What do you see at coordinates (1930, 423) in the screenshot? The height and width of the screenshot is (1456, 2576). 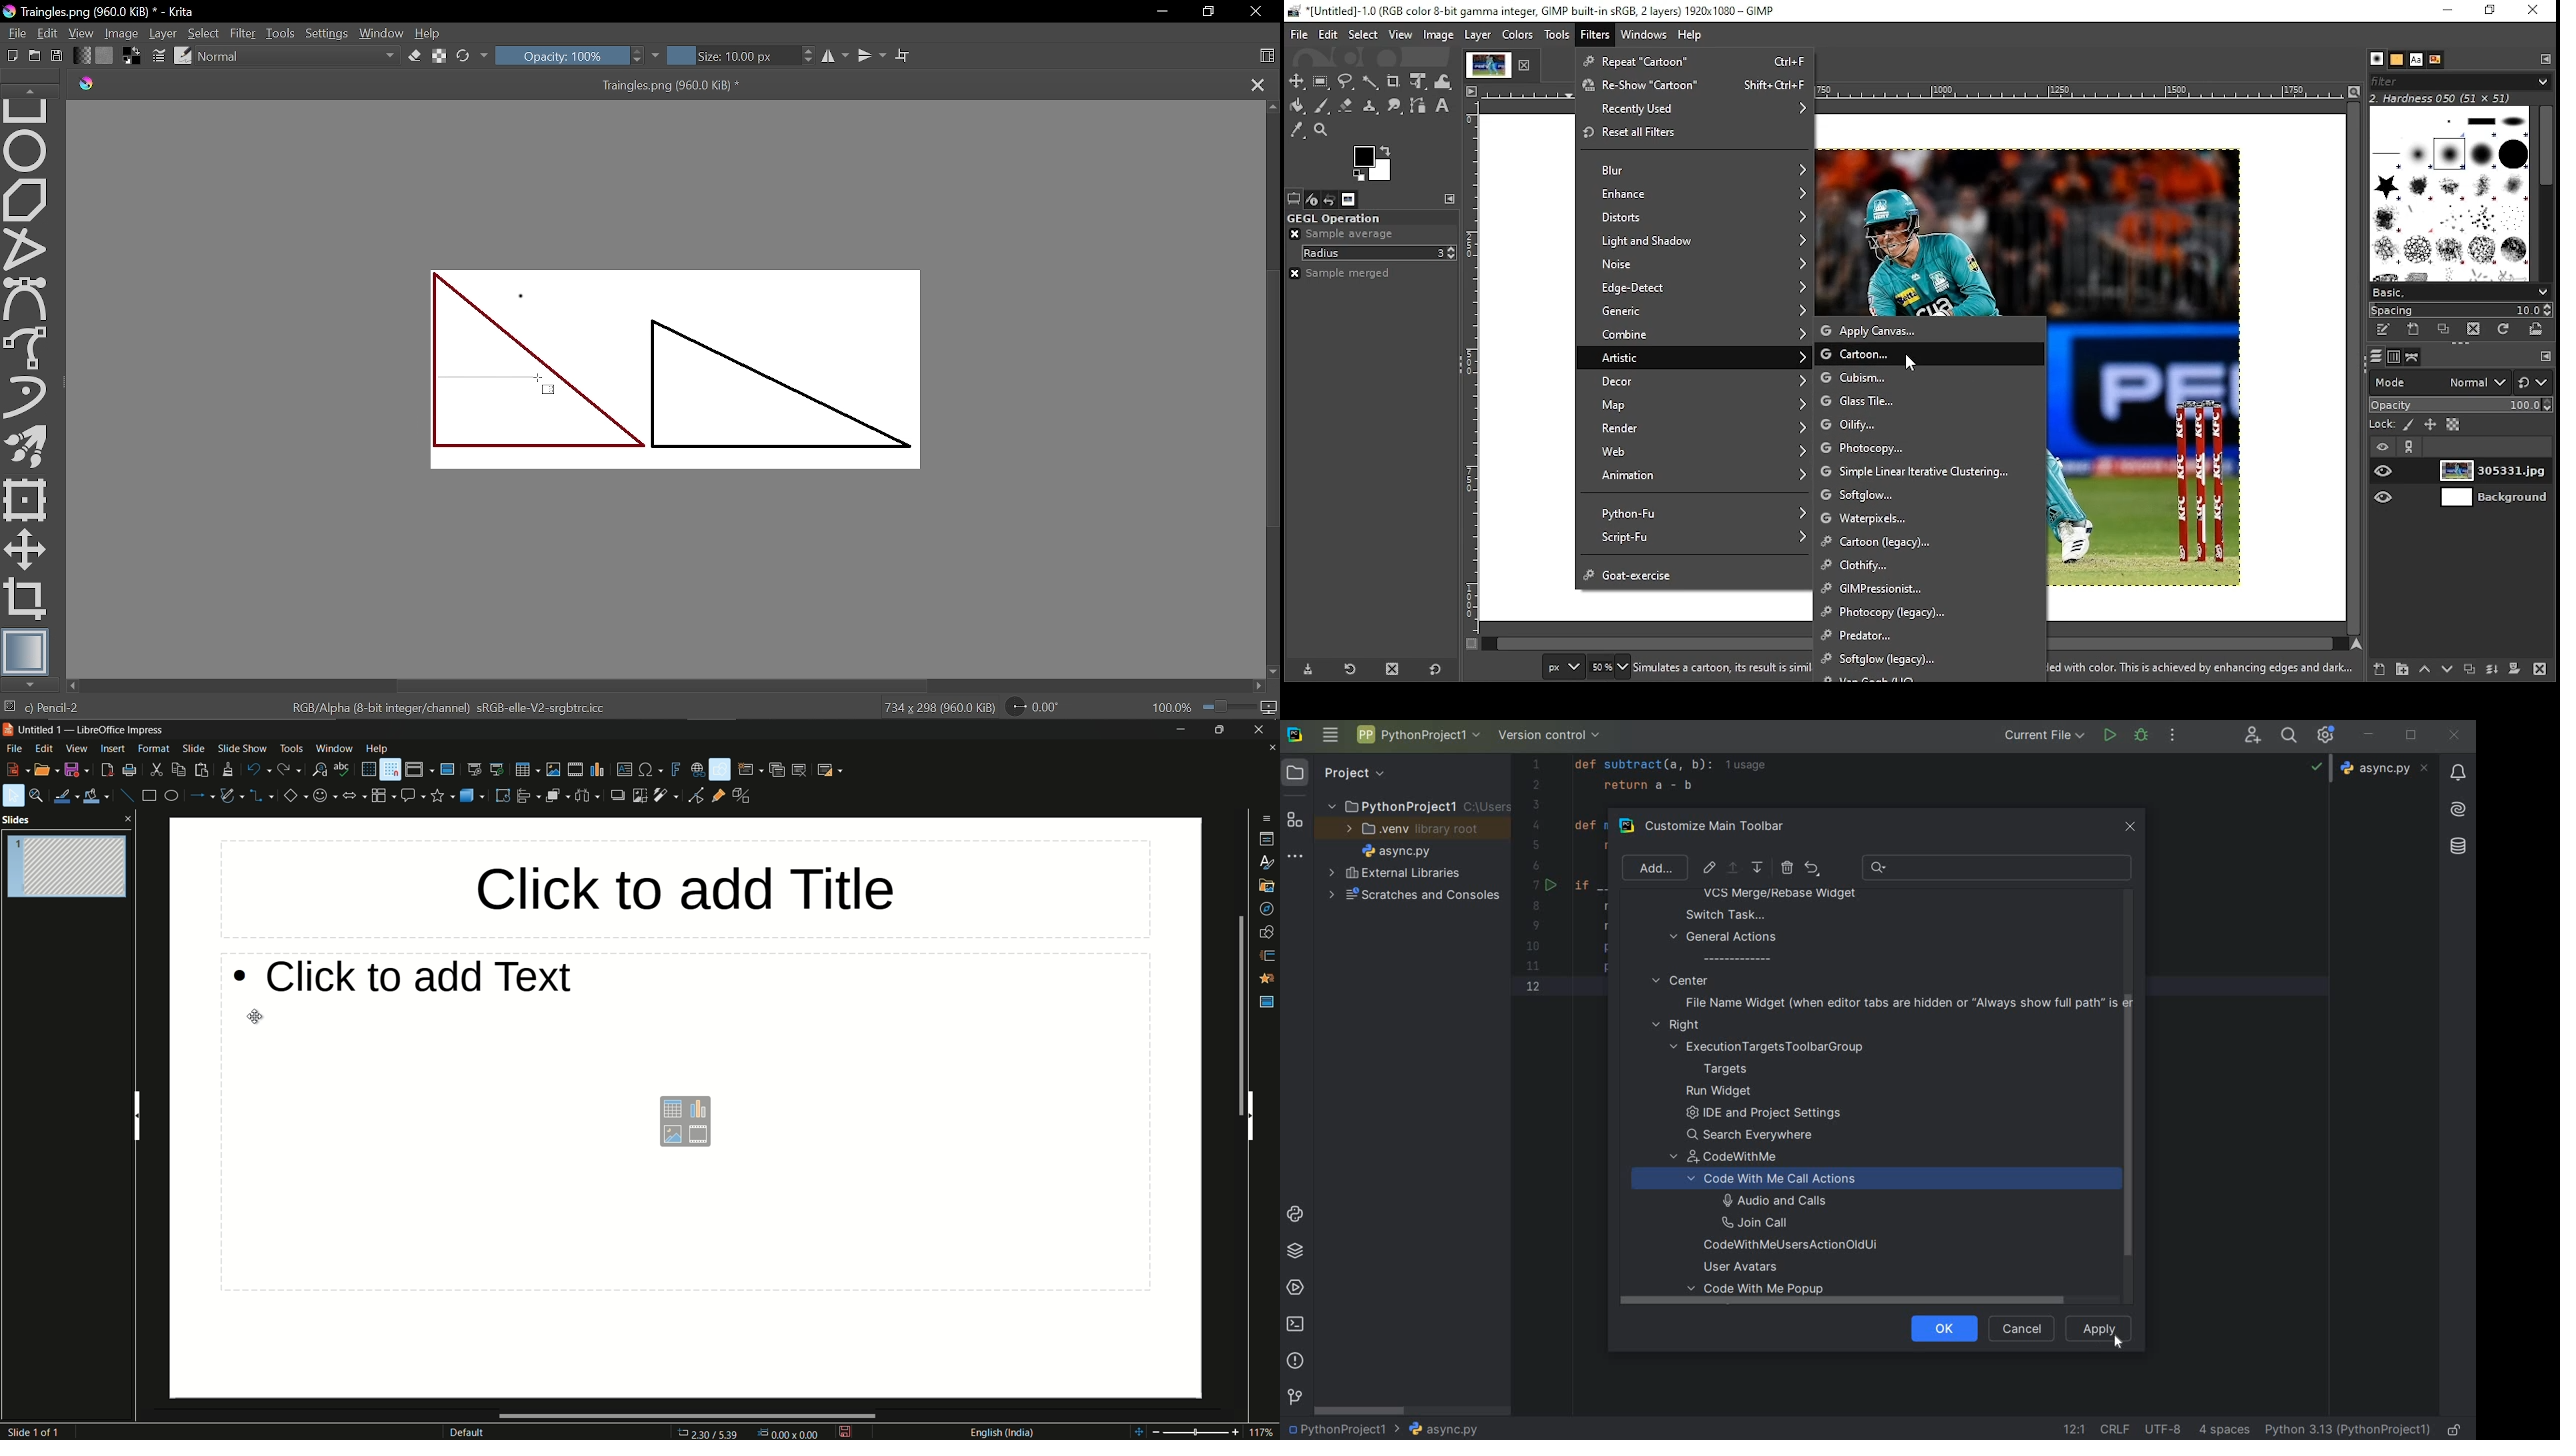 I see `oilify` at bounding box center [1930, 423].